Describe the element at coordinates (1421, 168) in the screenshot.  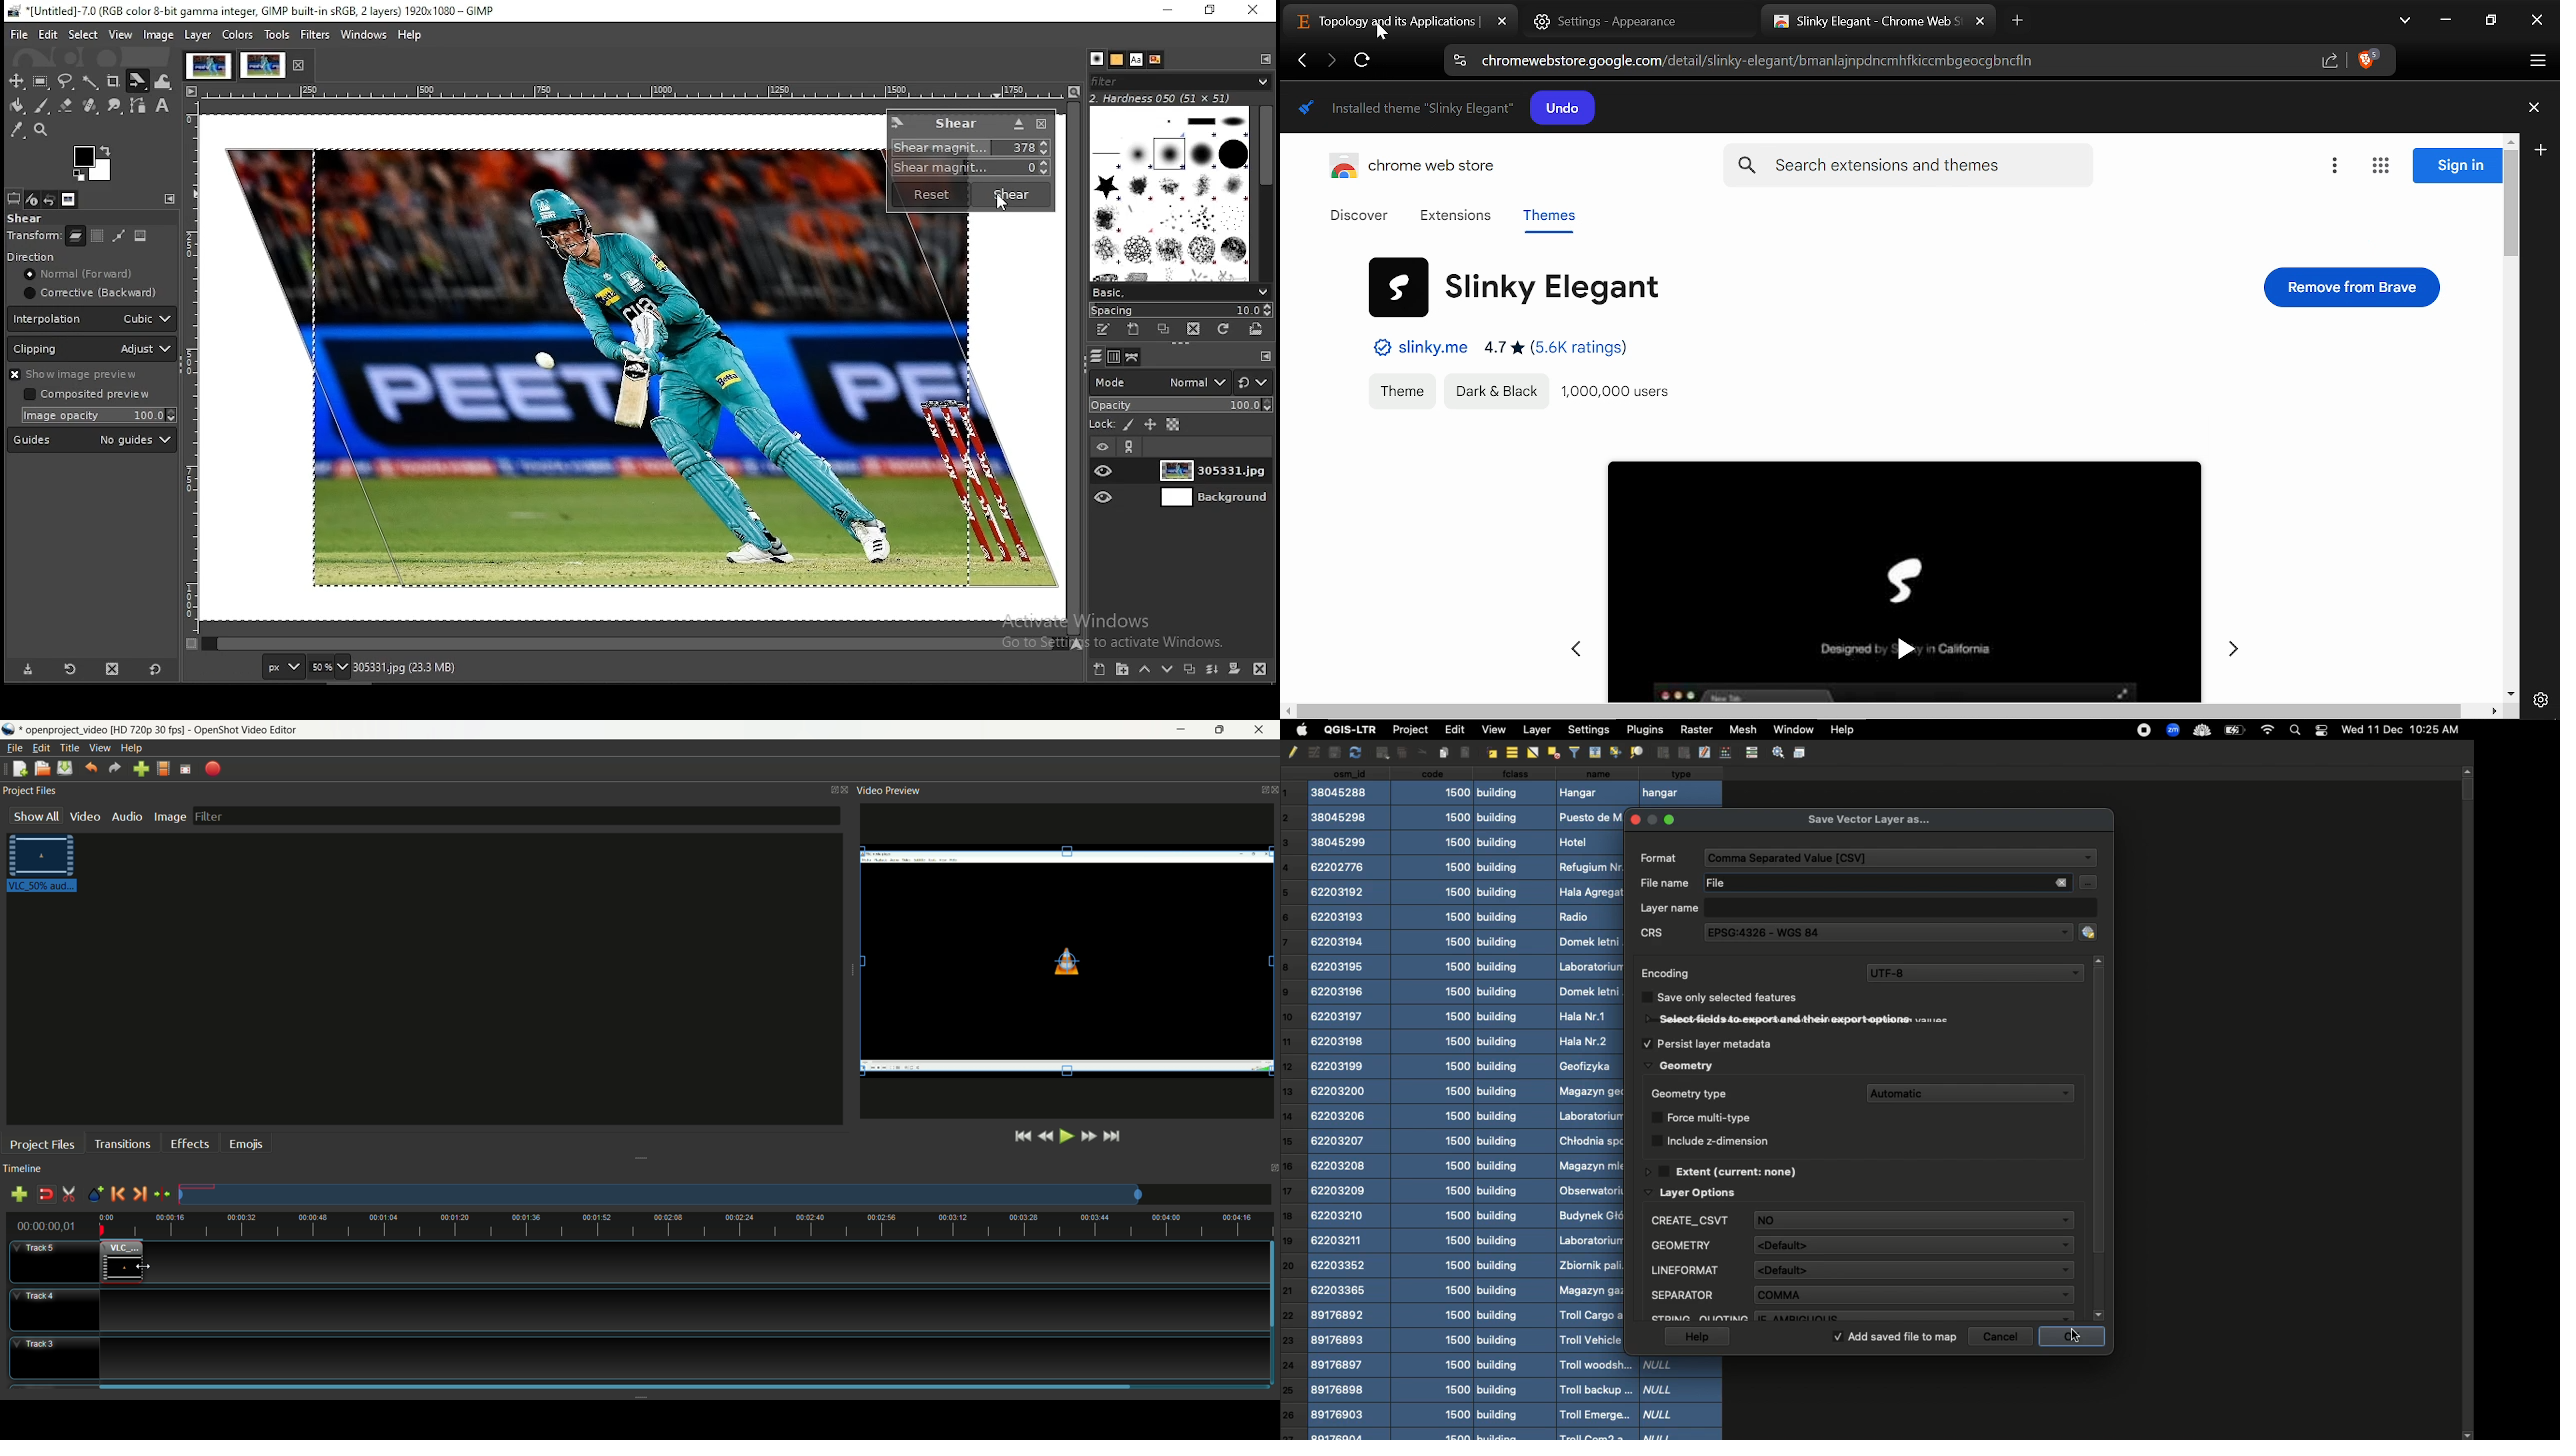
I see `Chrome web store` at that location.